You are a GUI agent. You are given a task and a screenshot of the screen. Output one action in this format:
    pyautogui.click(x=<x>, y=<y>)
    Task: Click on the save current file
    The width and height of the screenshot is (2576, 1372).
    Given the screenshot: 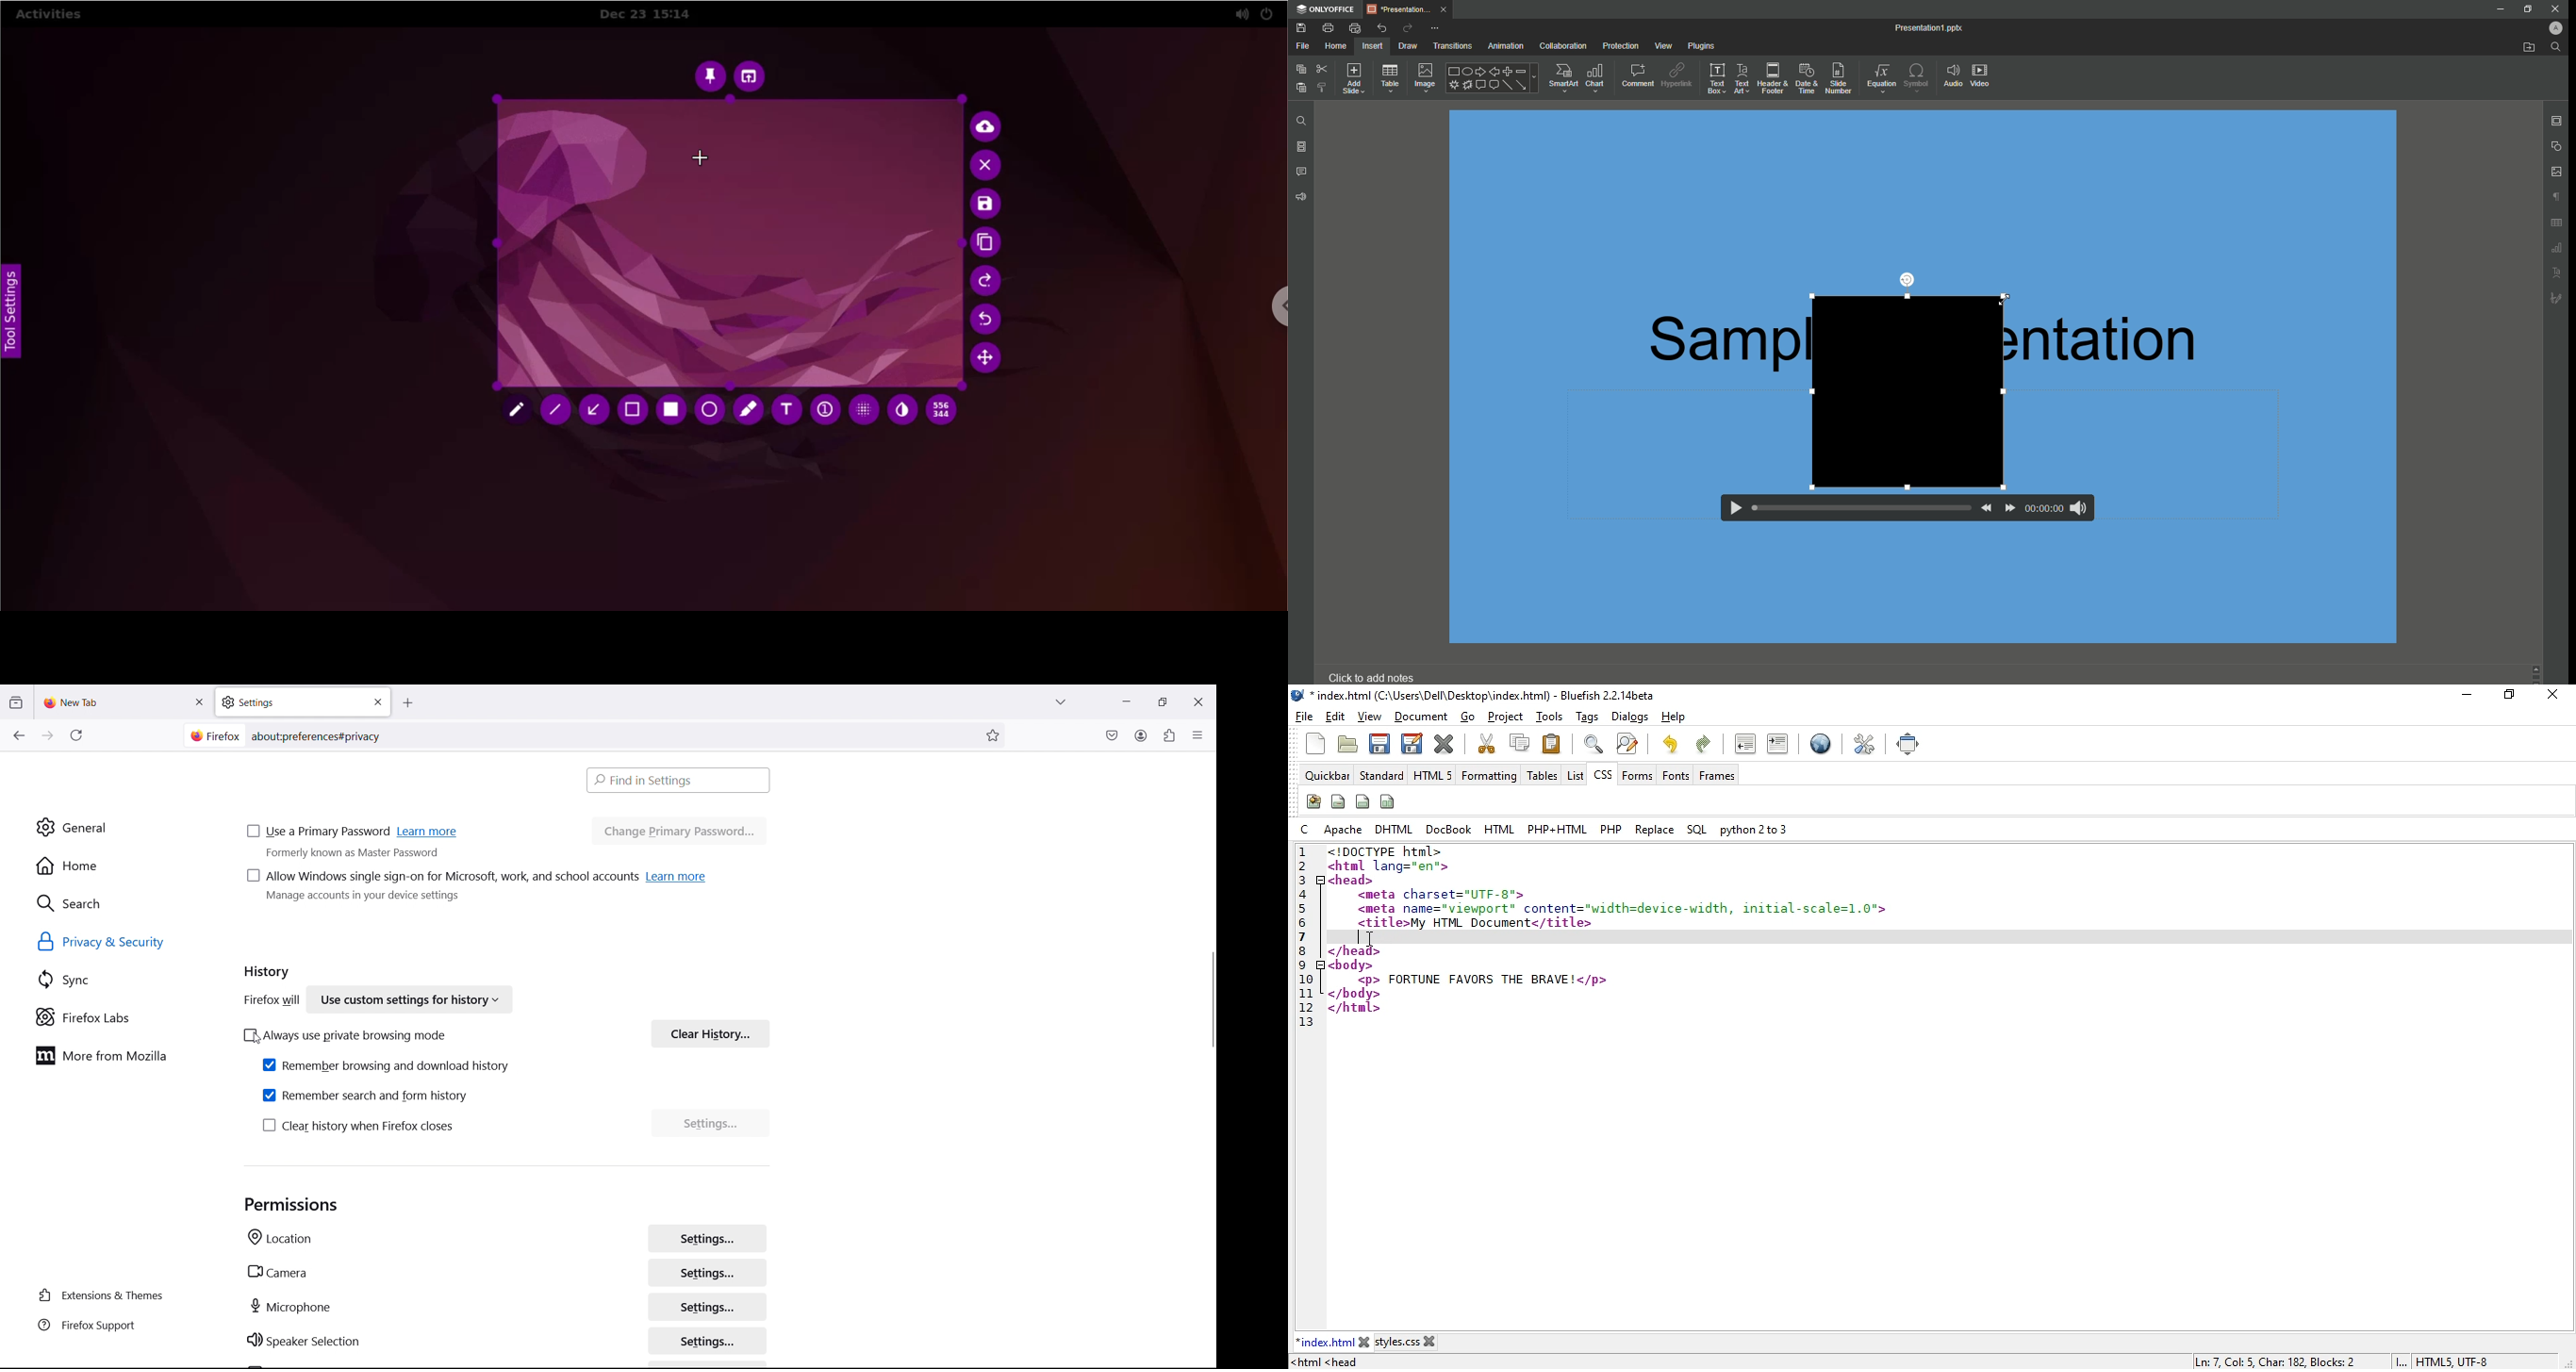 What is the action you would take?
    pyautogui.click(x=1379, y=742)
    